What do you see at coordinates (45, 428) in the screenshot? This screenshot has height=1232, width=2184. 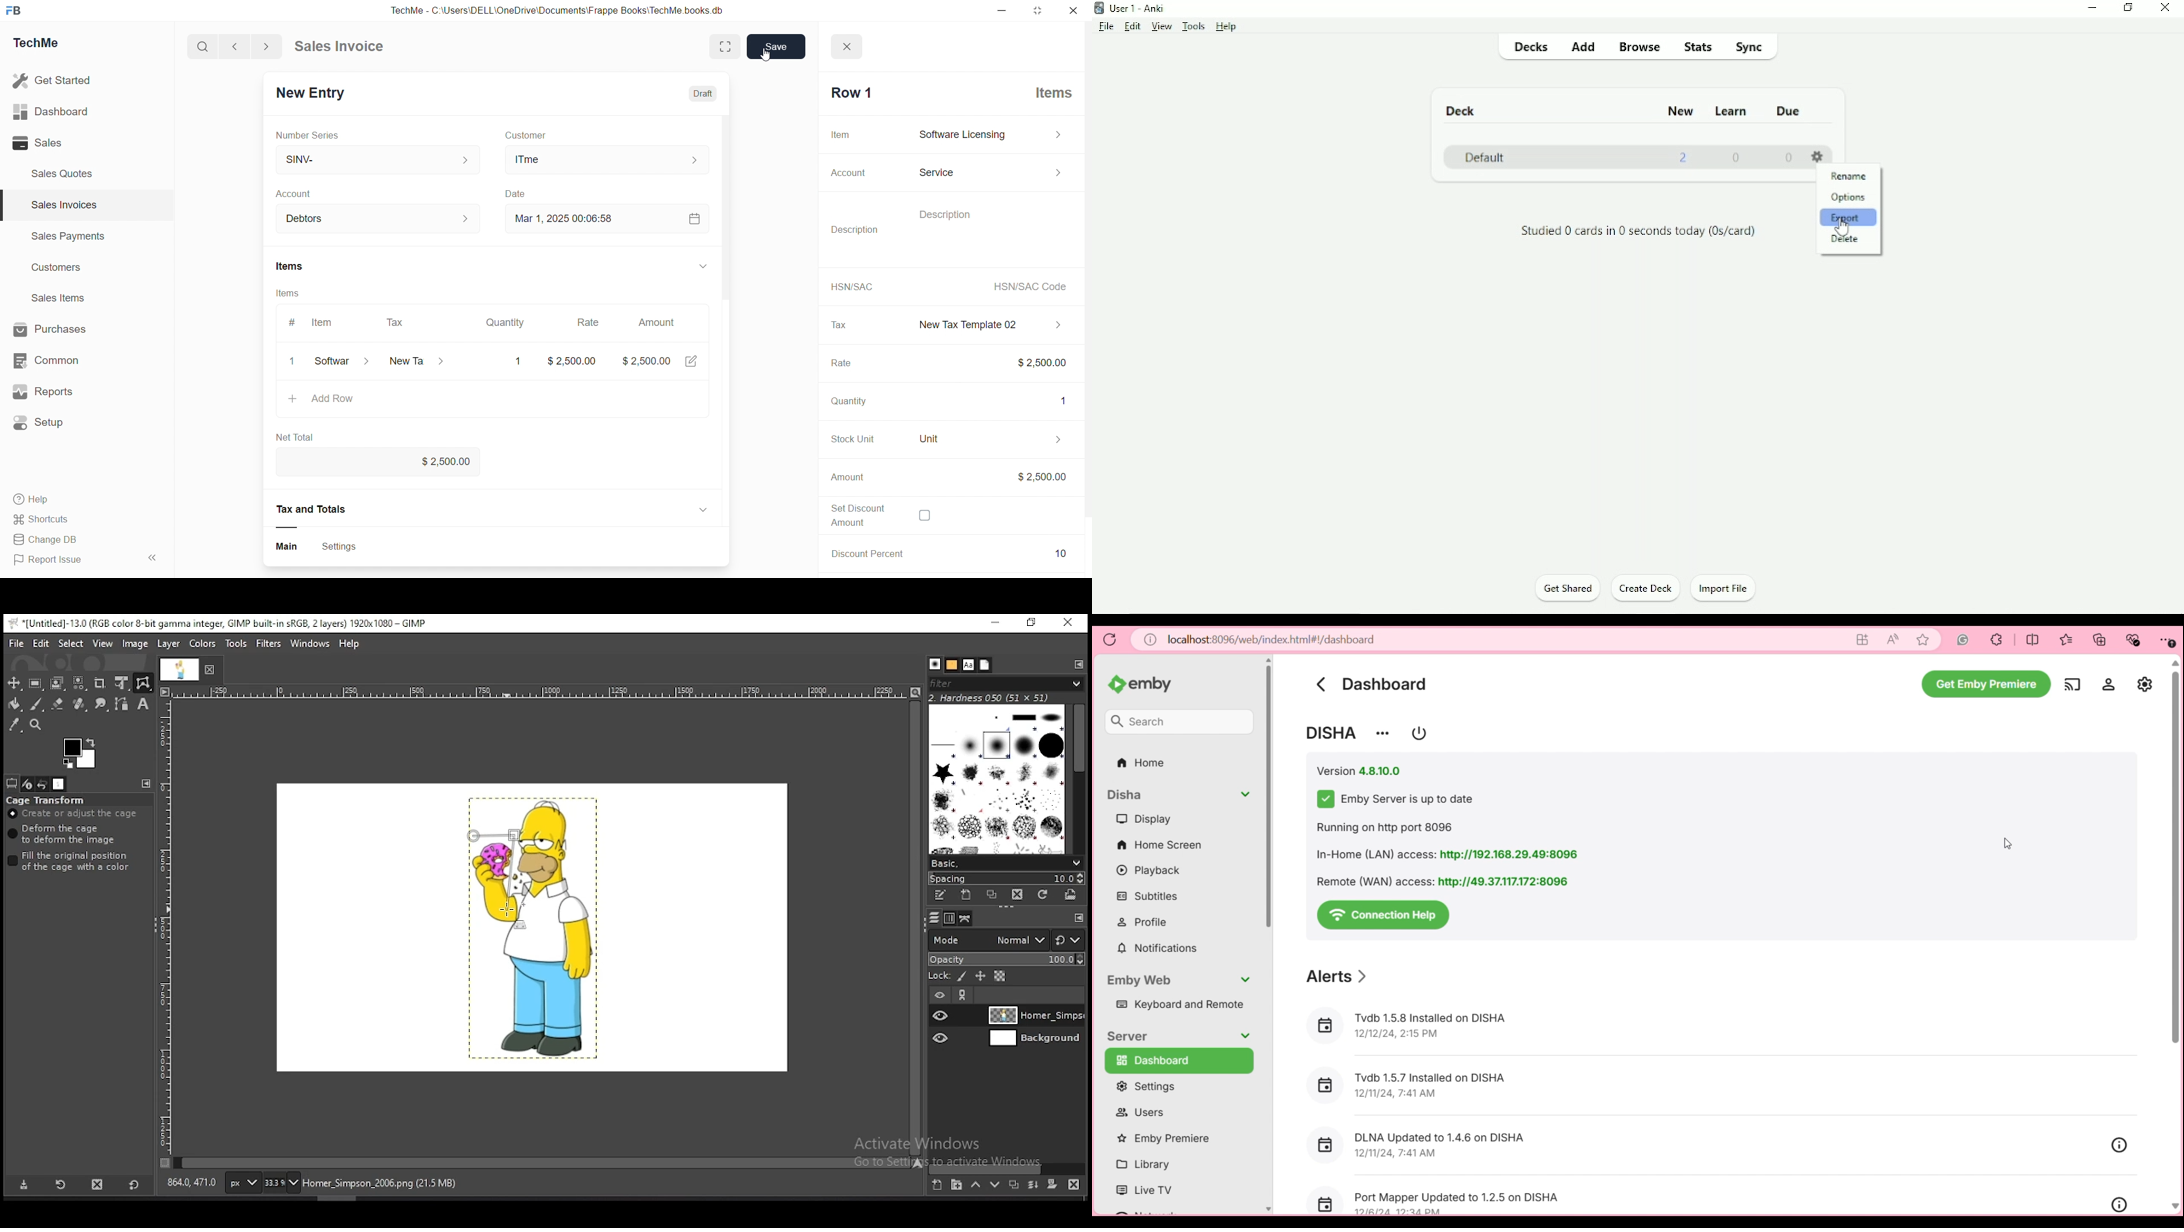 I see `@ Setup` at bounding box center [45, 428].